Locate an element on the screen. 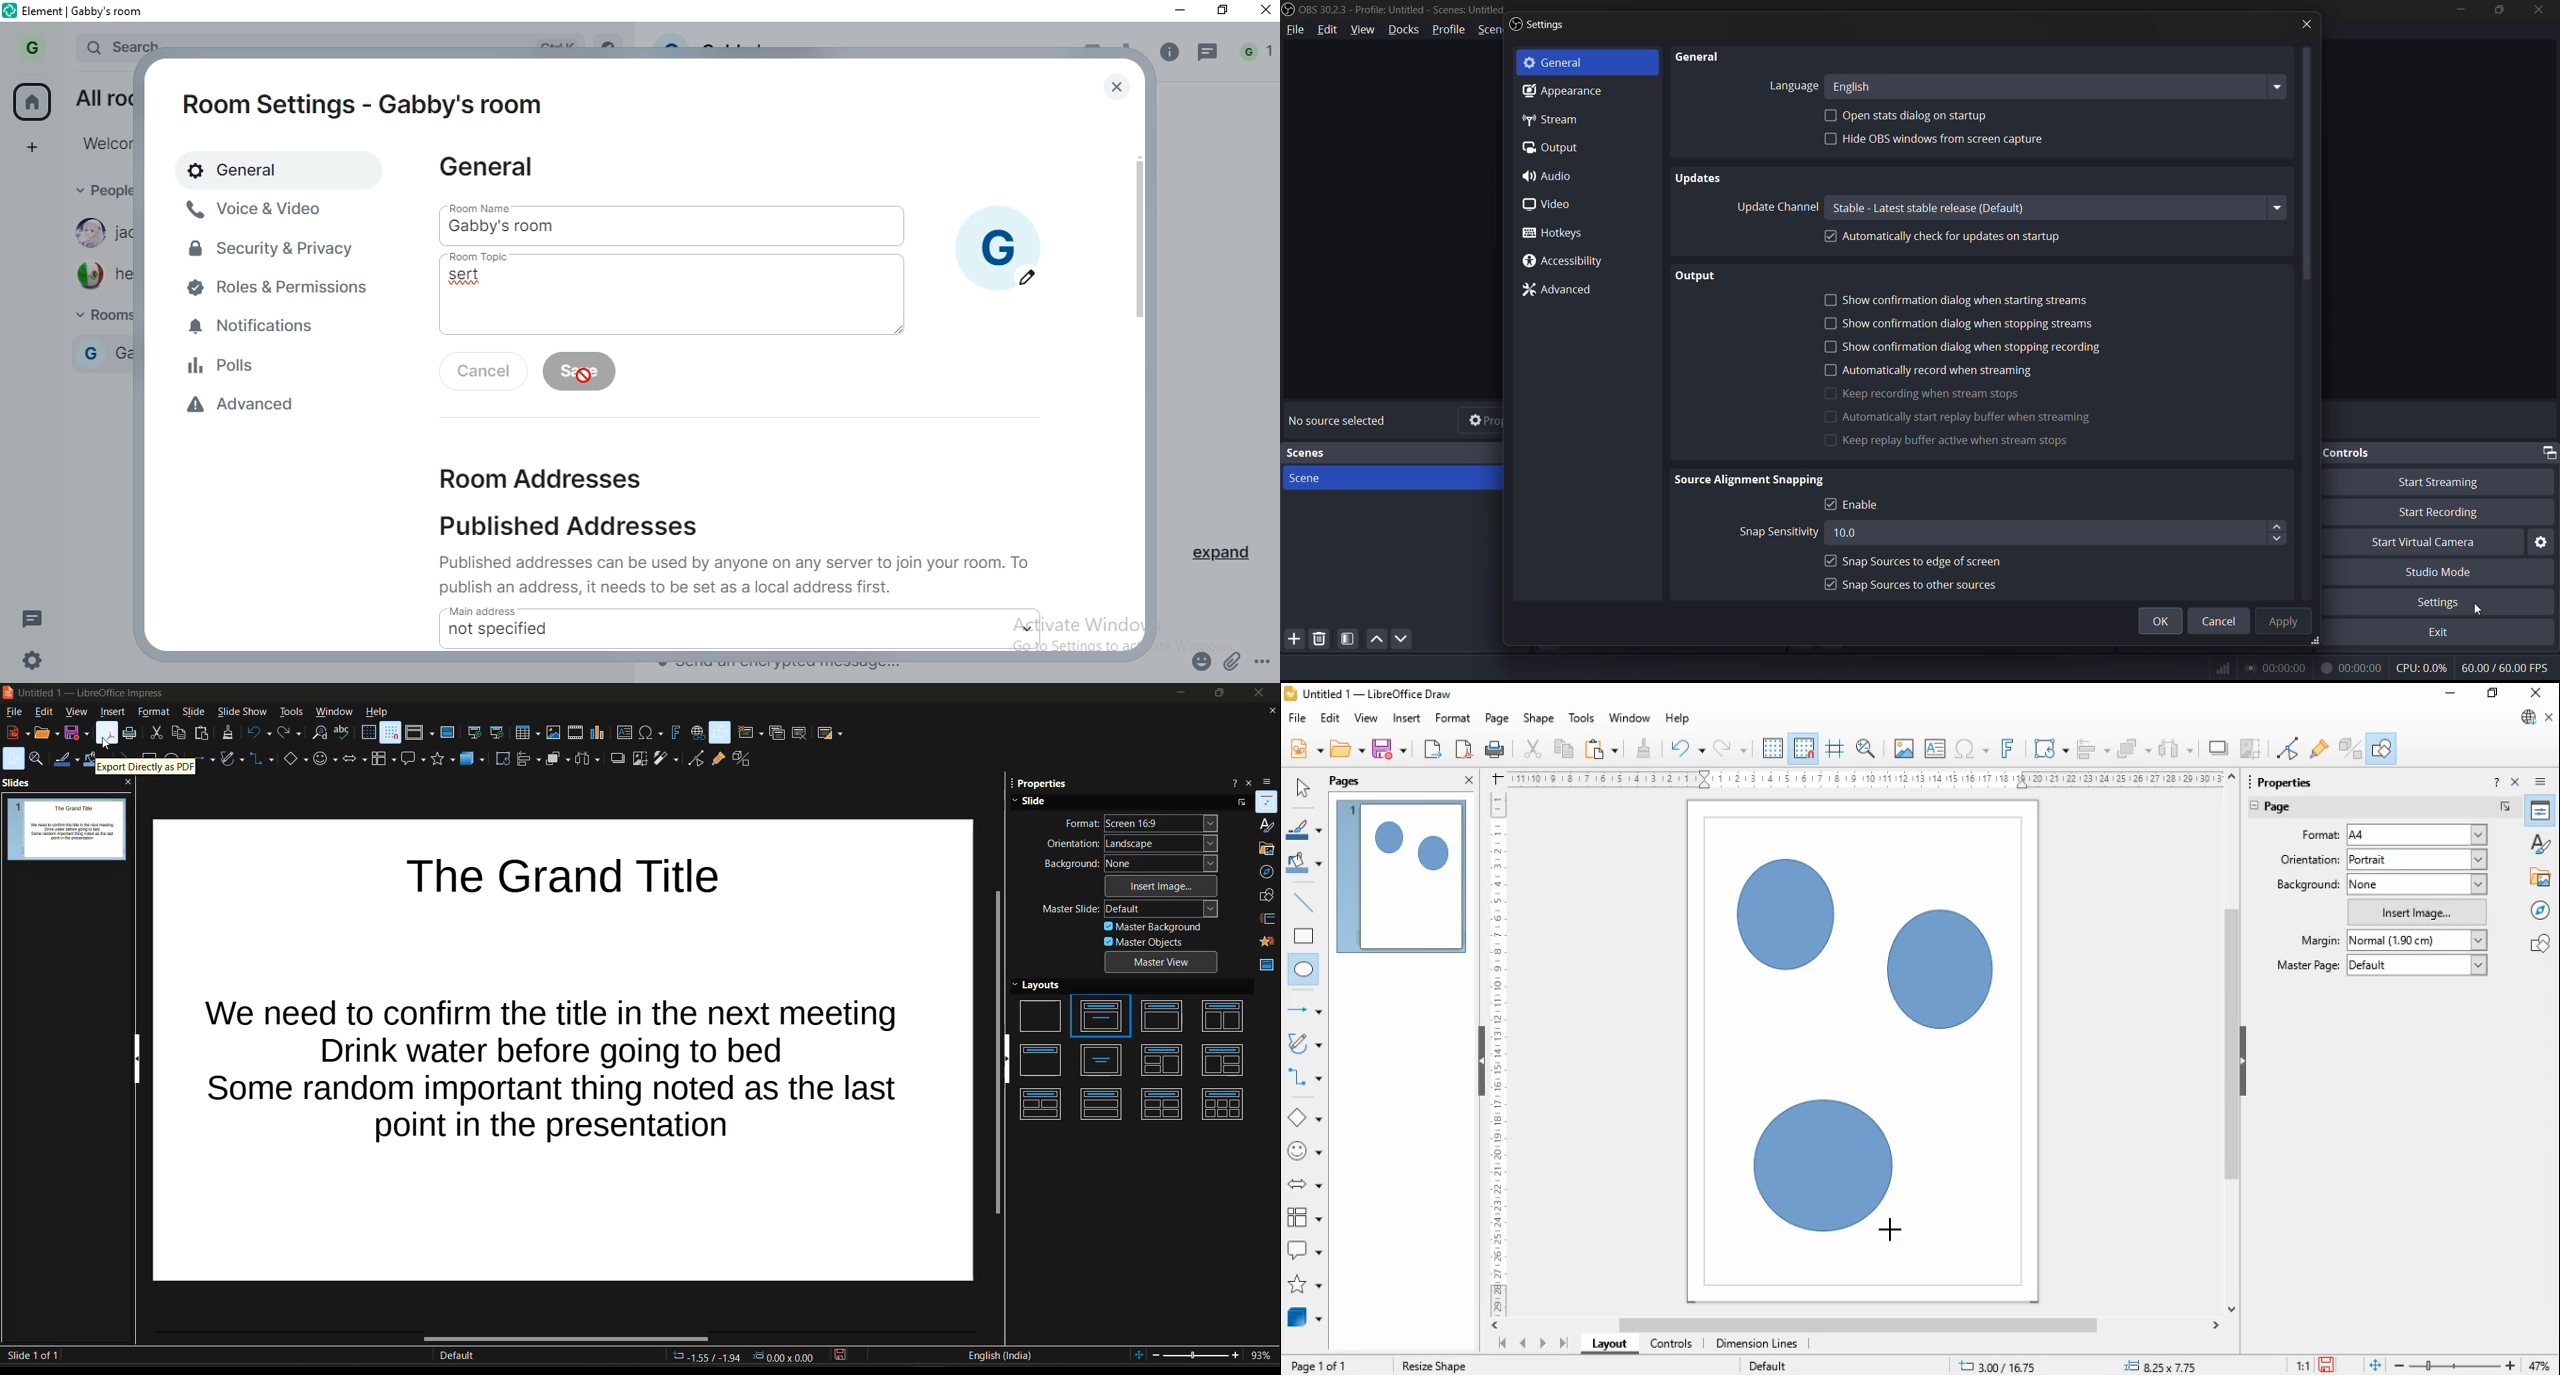  view is located at coordinates (1363, 29).